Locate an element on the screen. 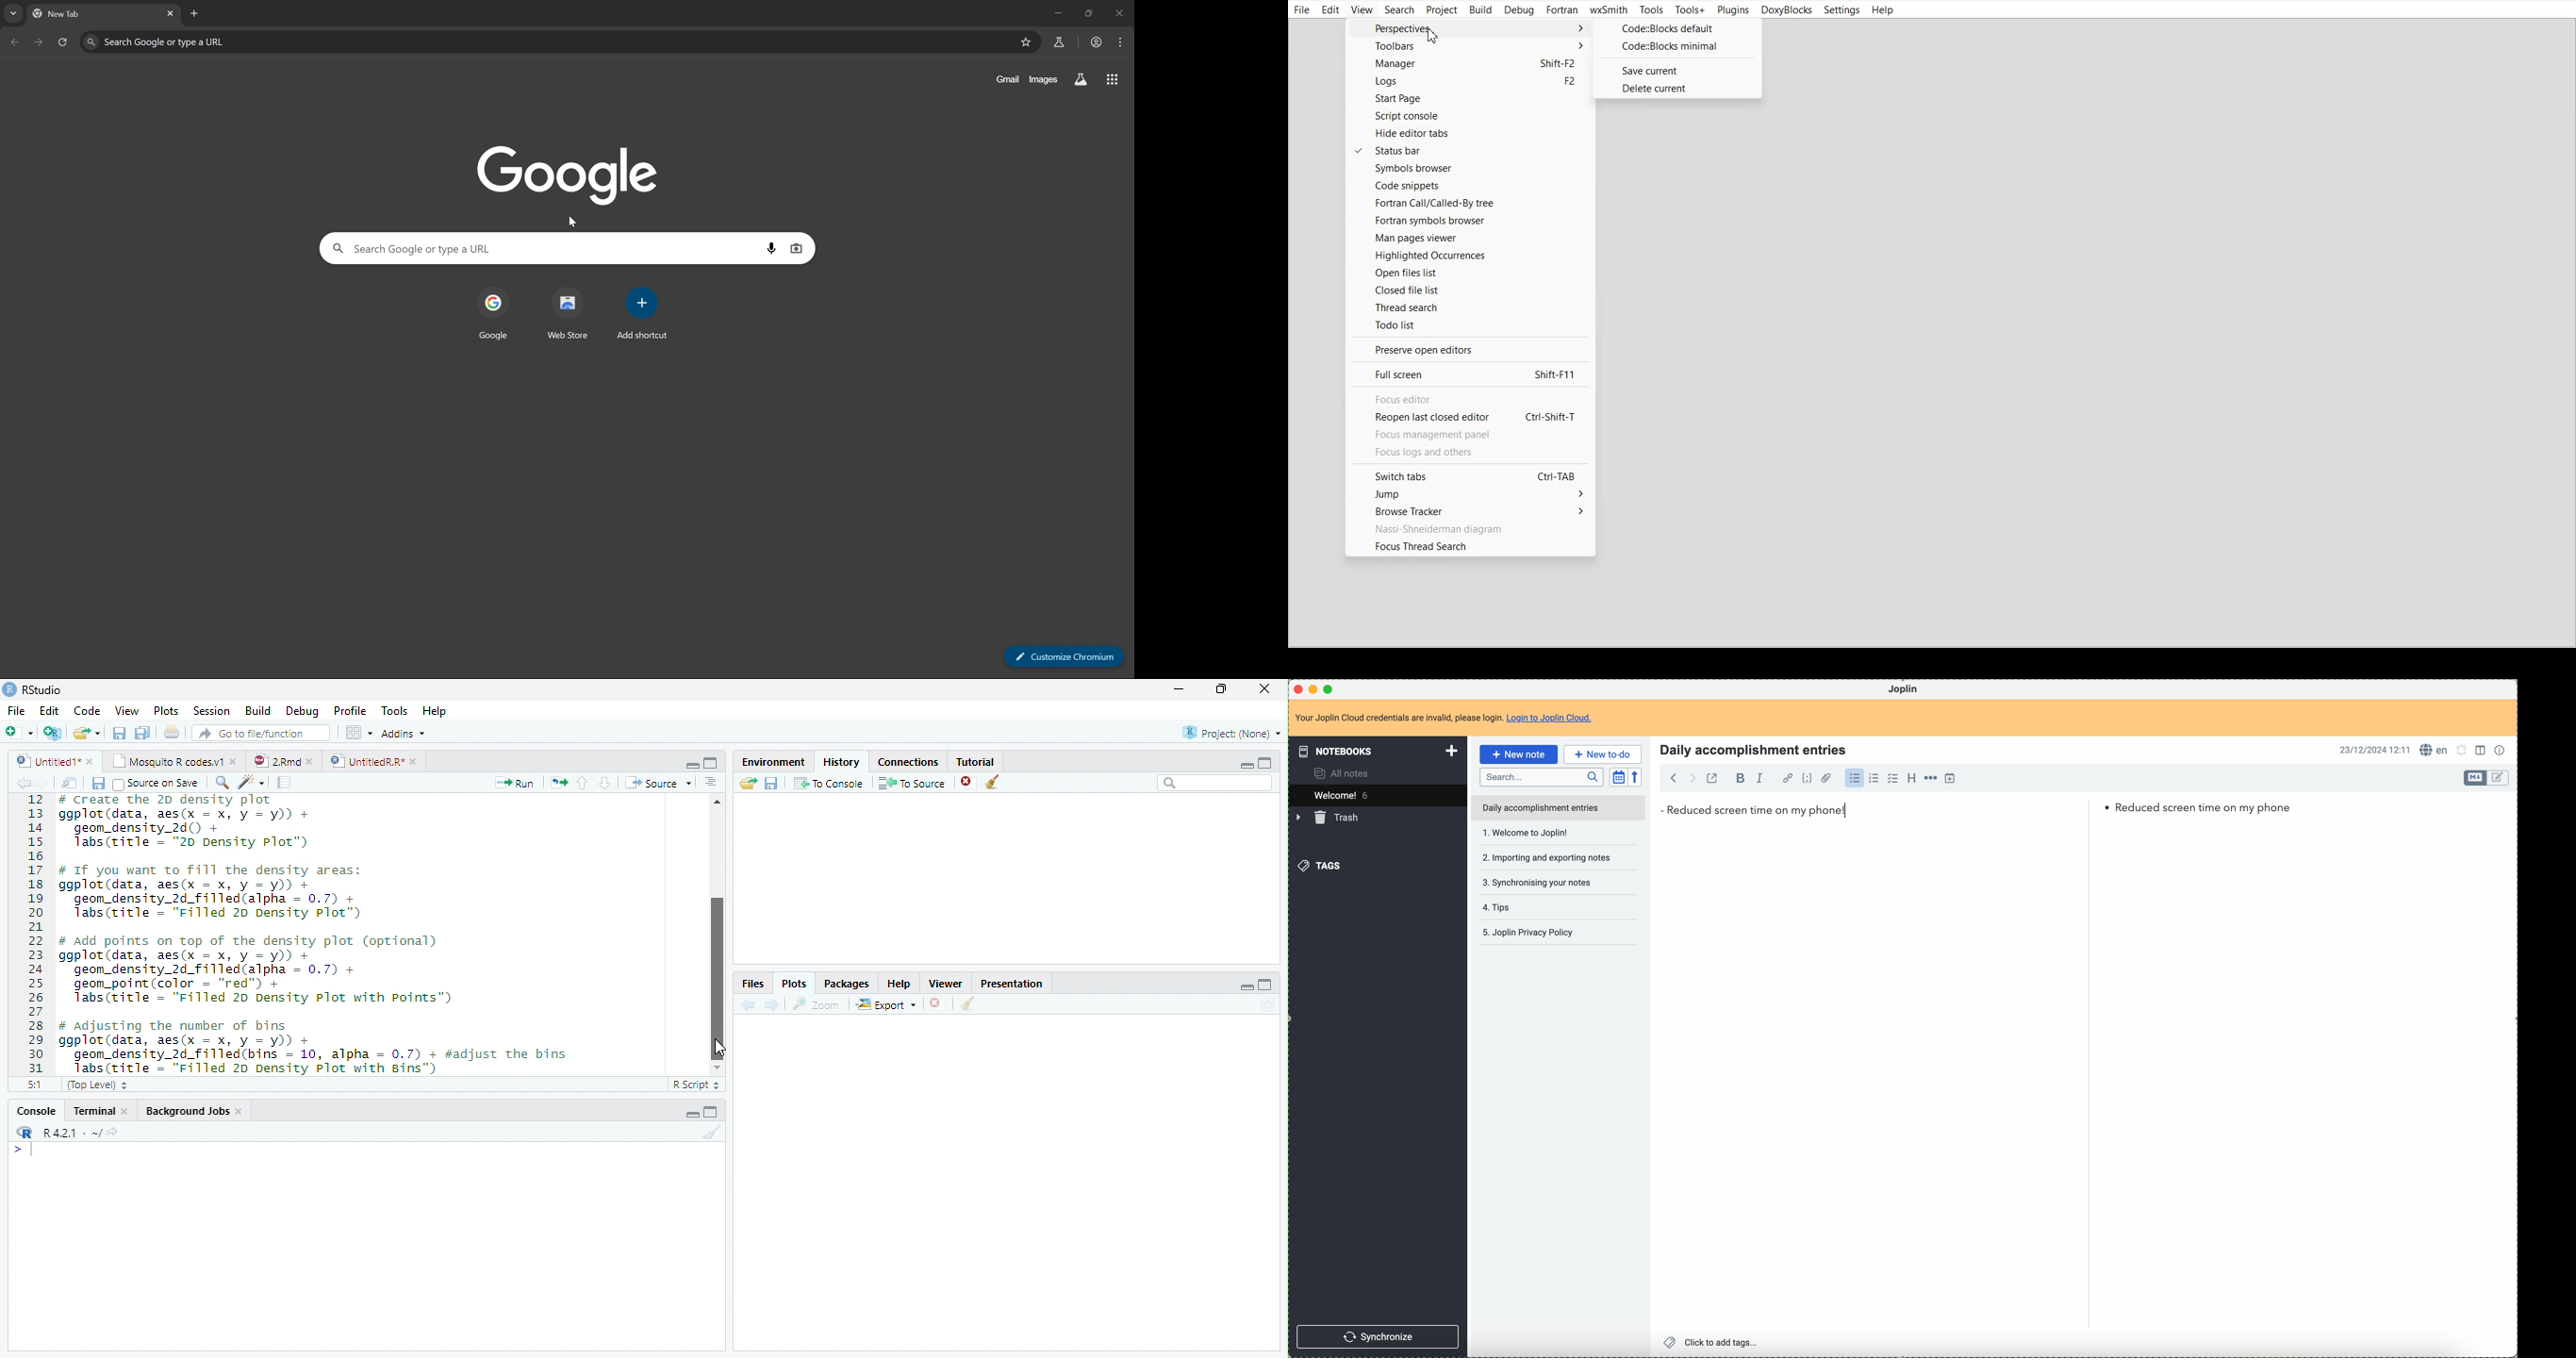 The width and height of the screenshot is (2576, 1372). ‘Mosquito R codes.v1 is located at coordinates (168, 761).